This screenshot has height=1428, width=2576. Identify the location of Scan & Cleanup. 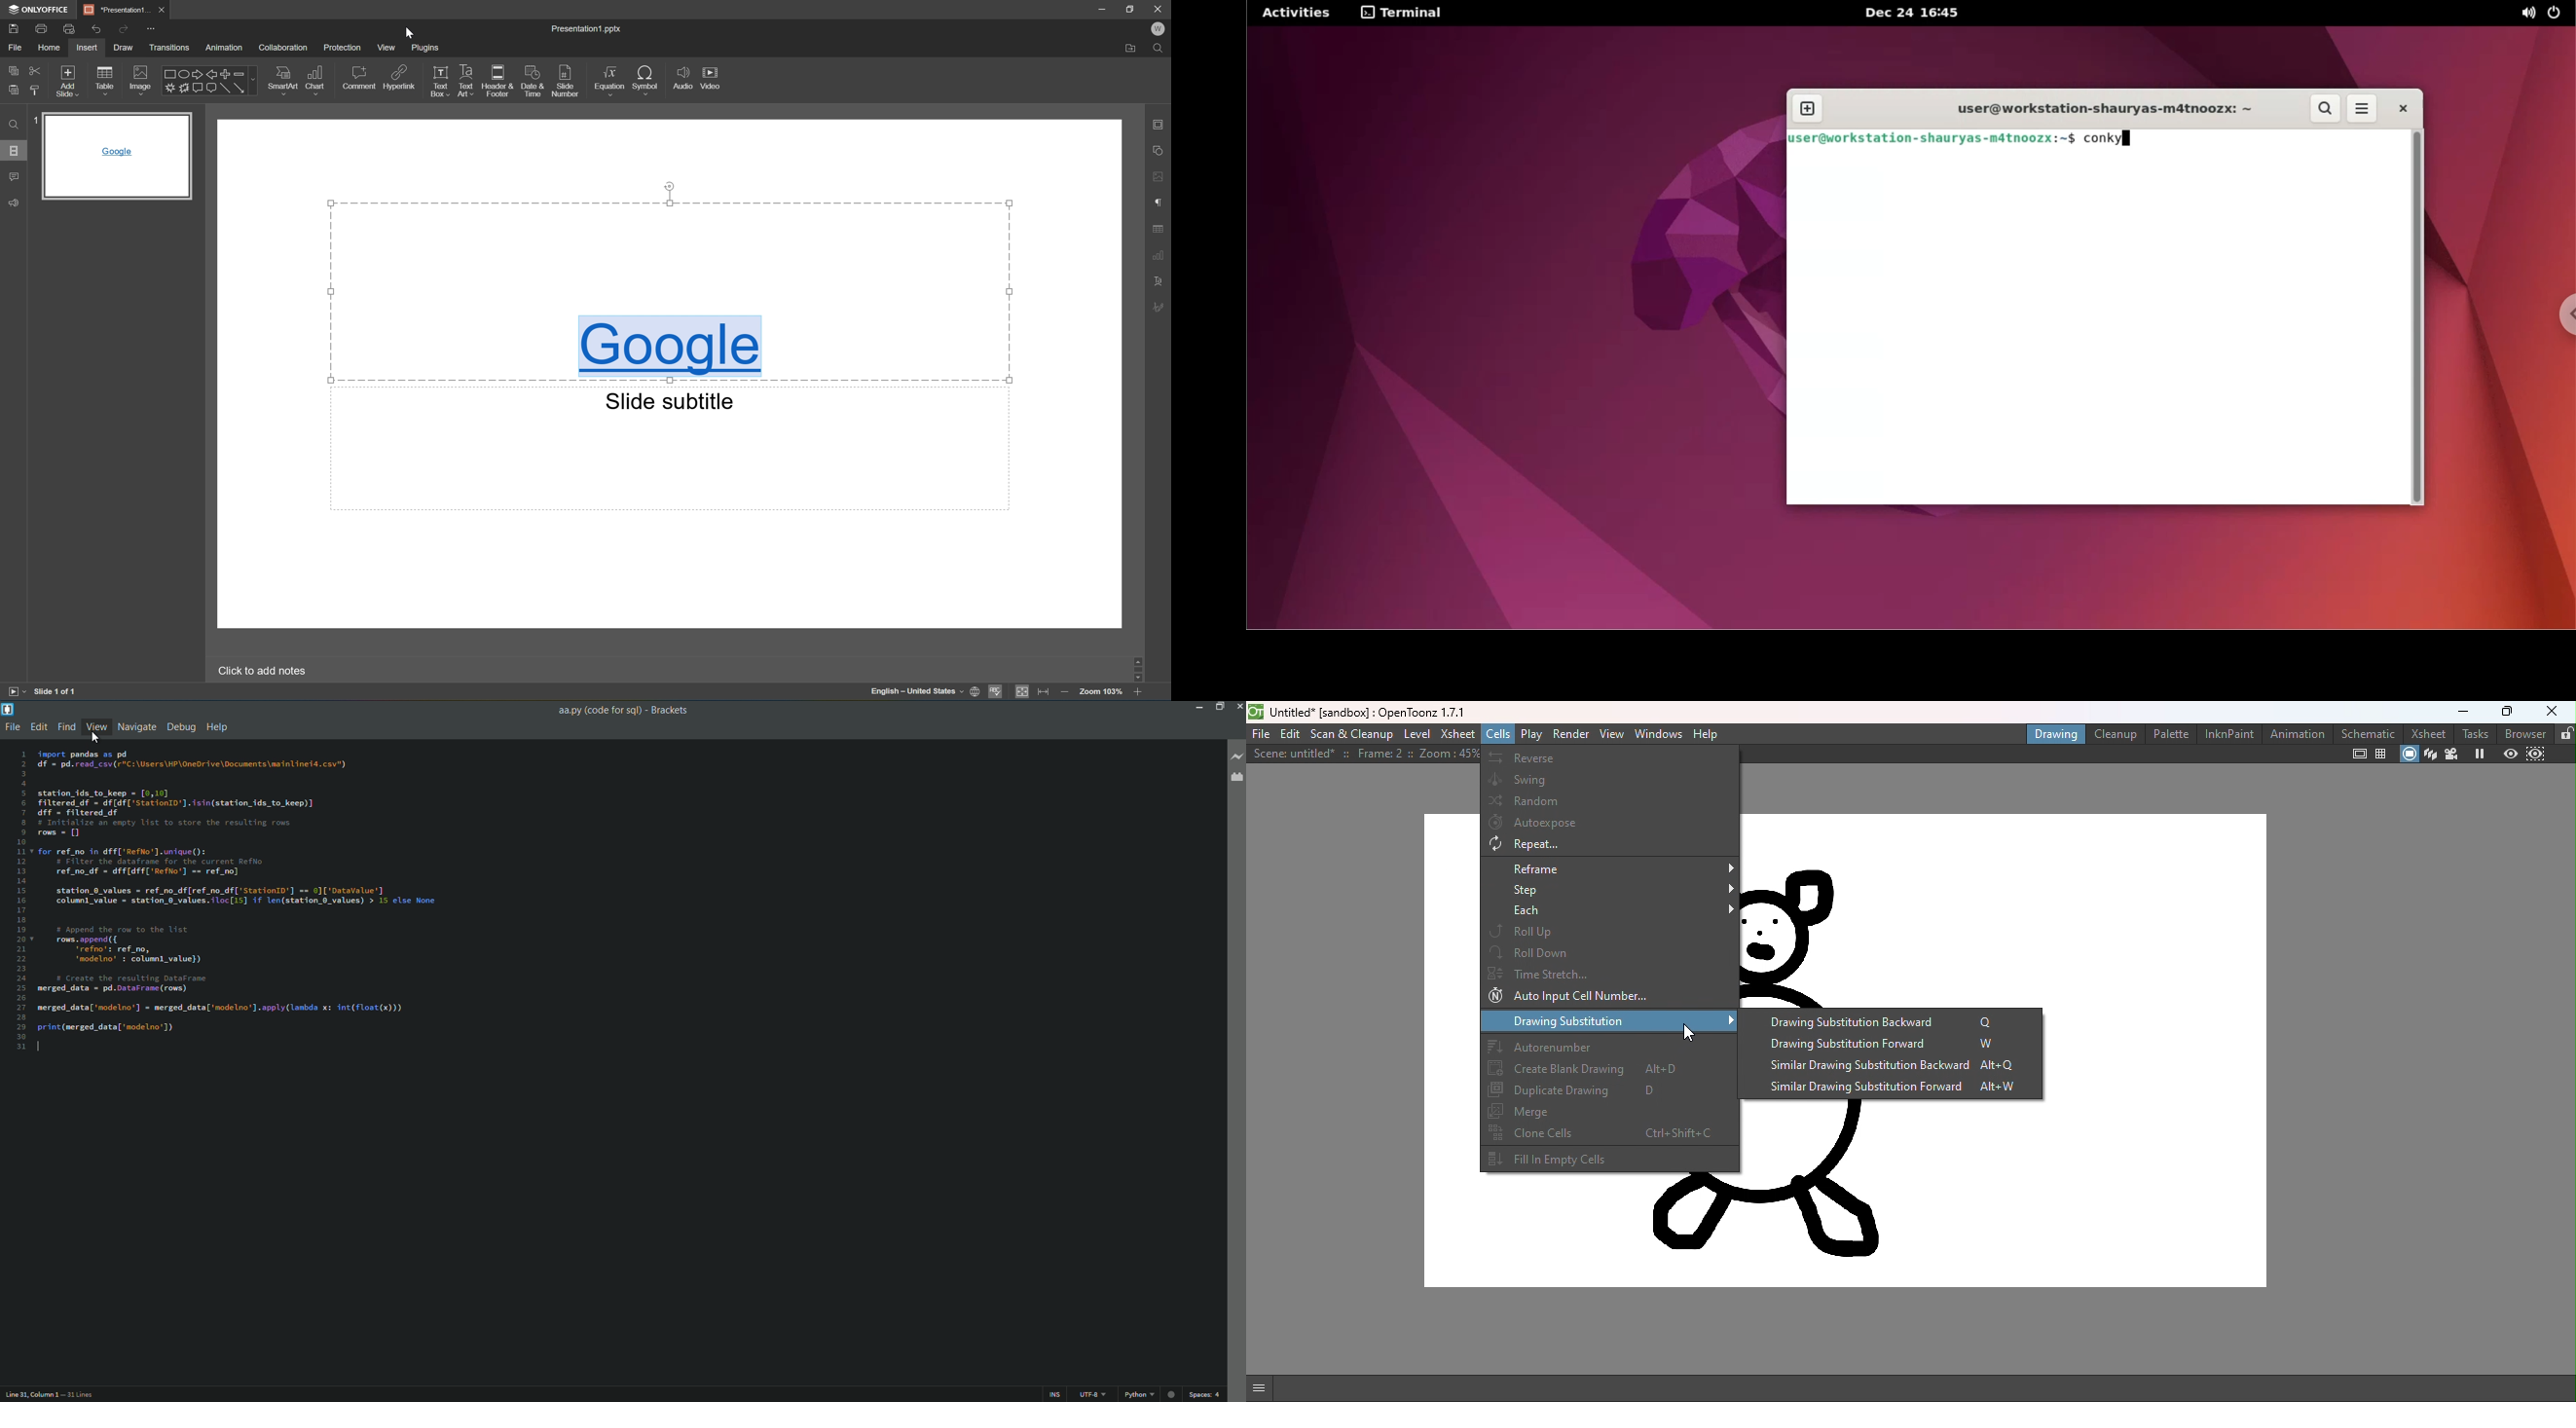
(1353, 735).